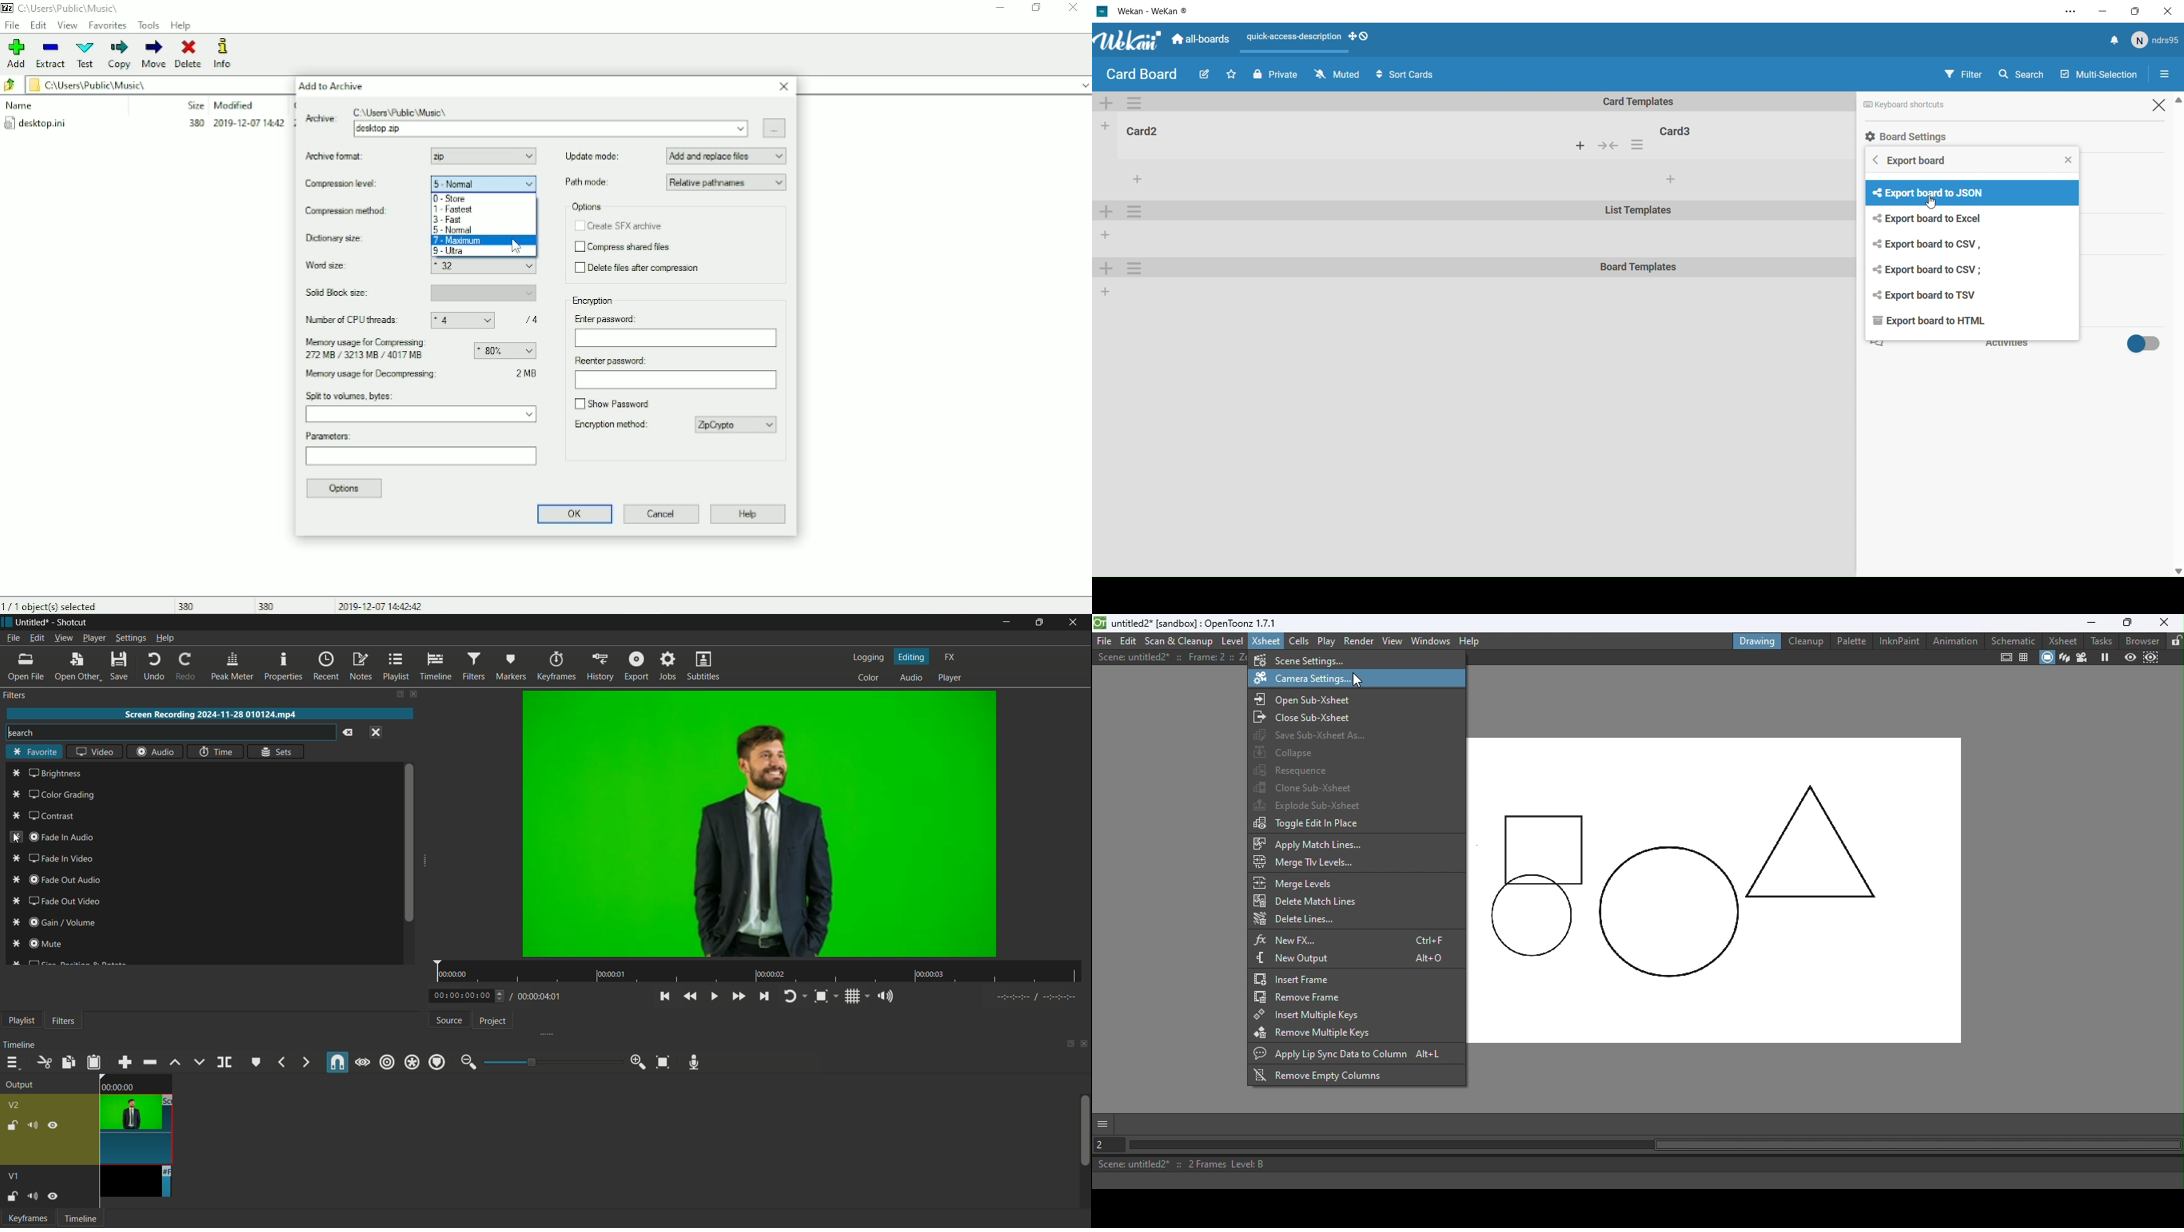  I want to click on Update mode, so click(676, 155).